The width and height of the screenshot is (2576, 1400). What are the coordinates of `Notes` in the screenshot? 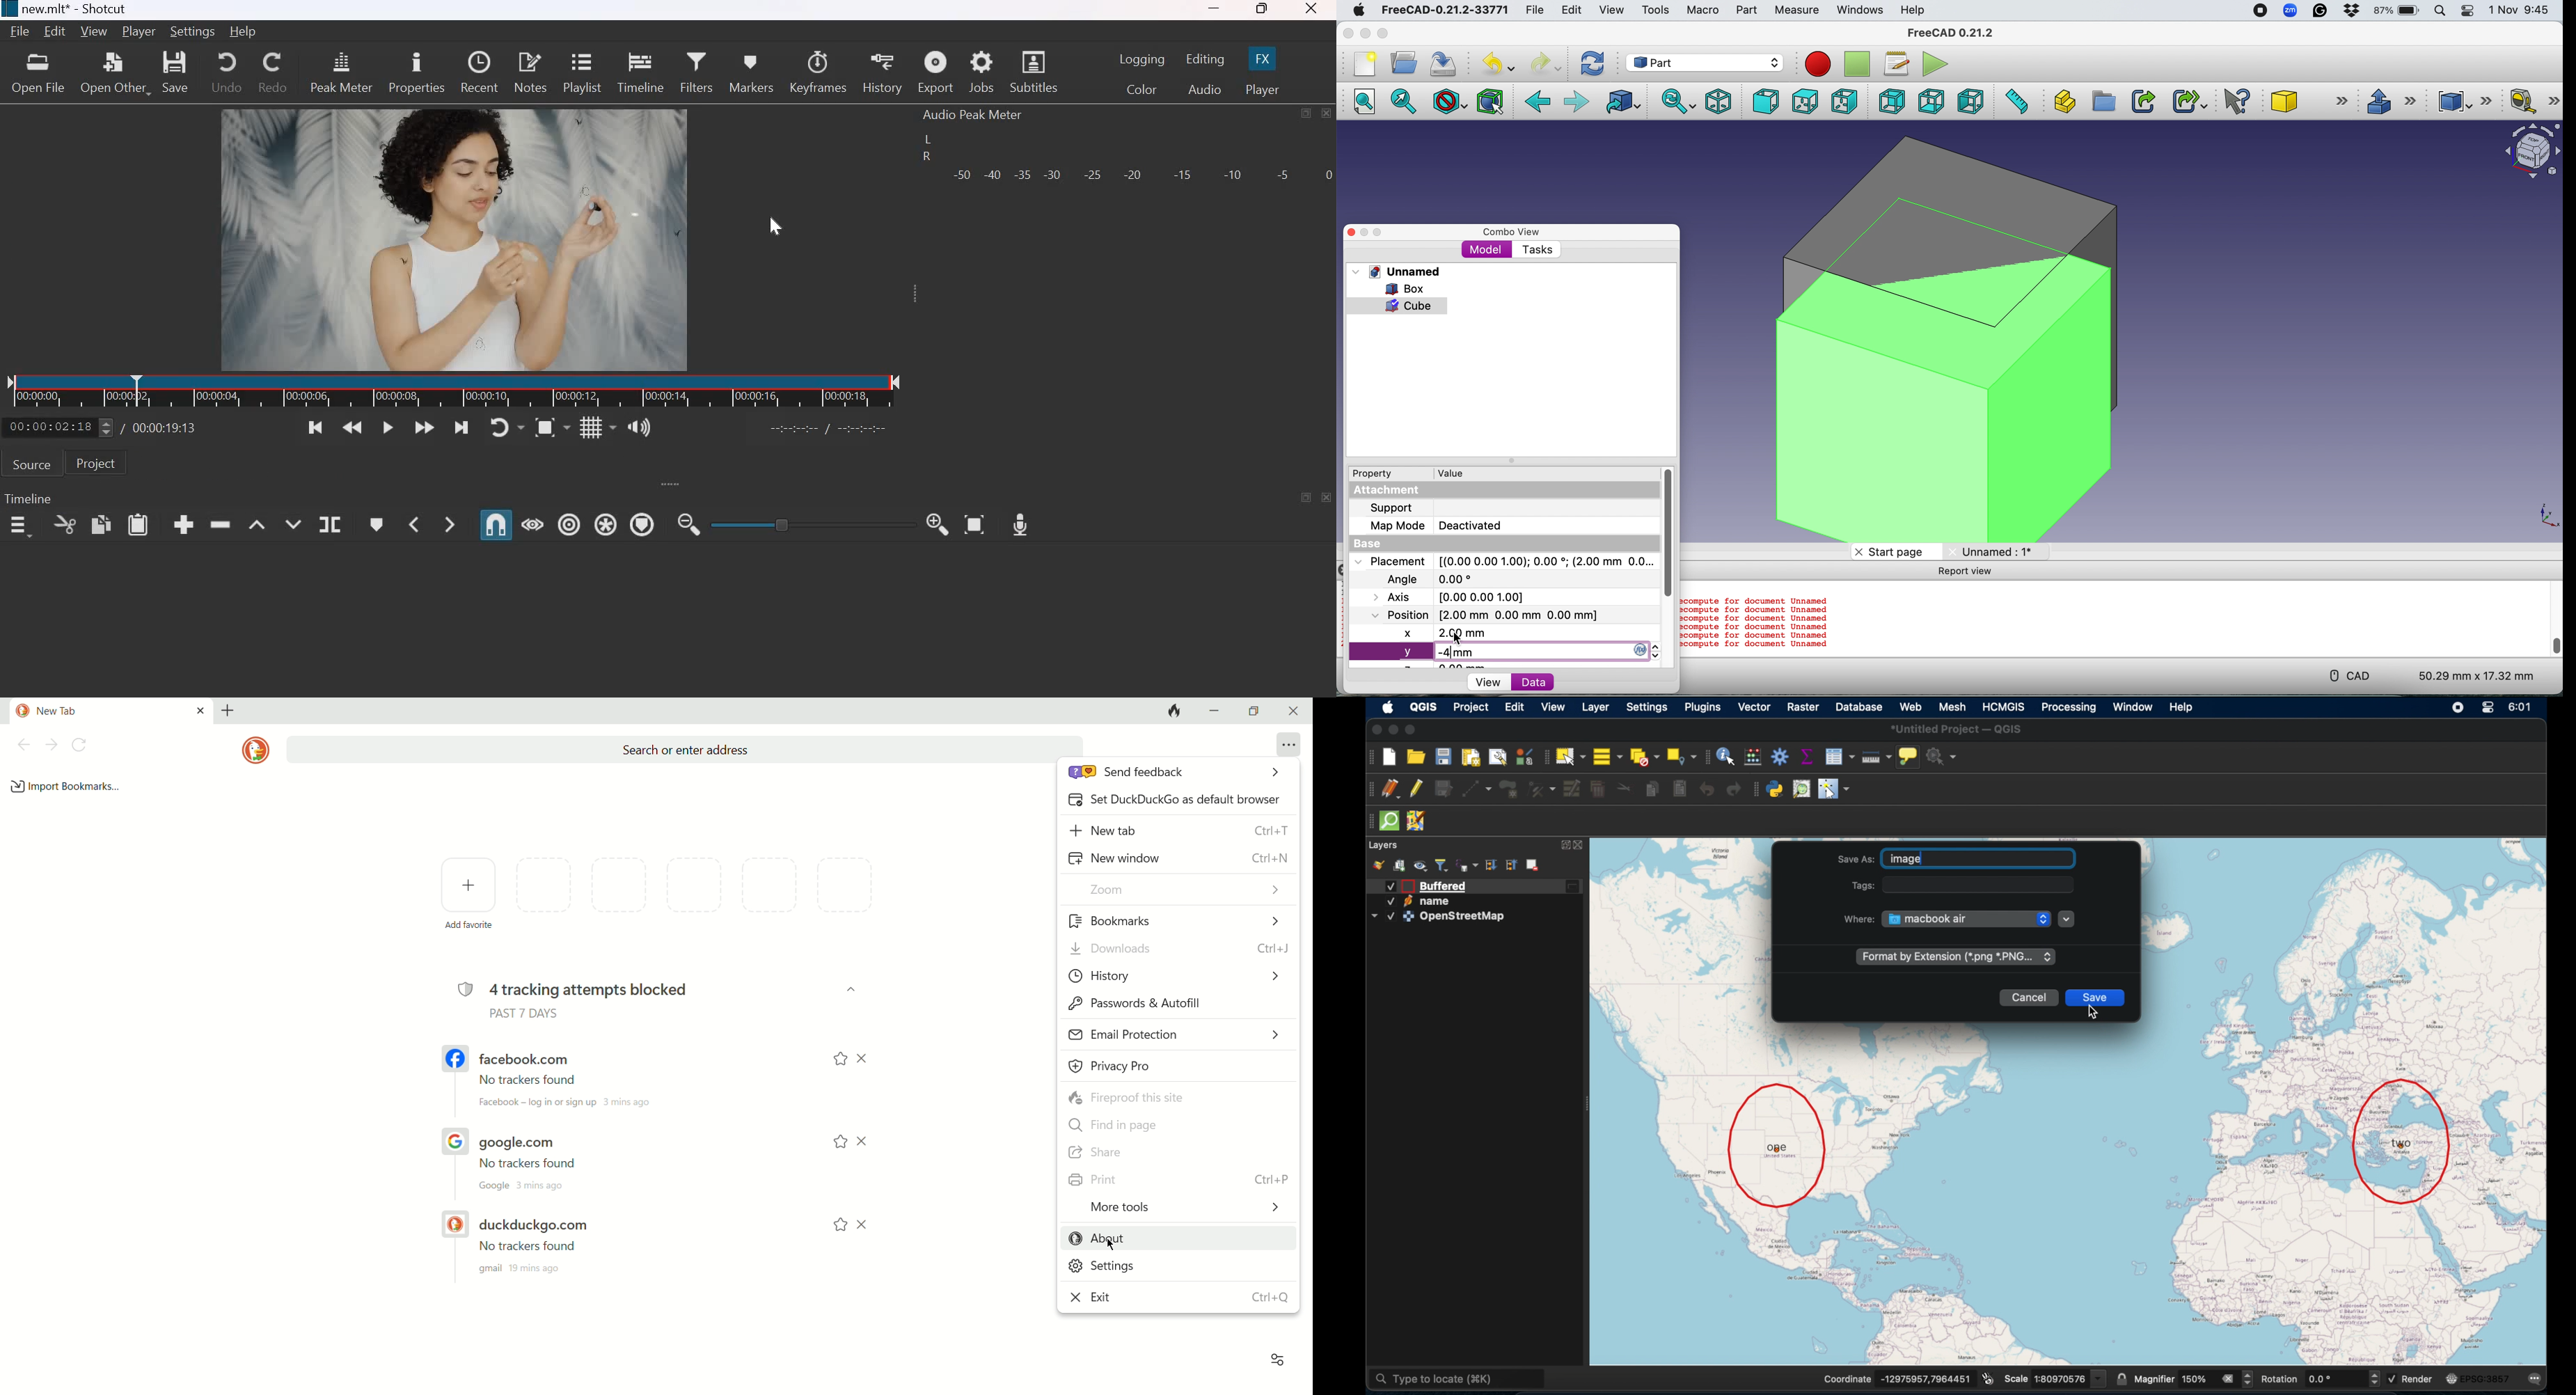 It's located at (530, 72).